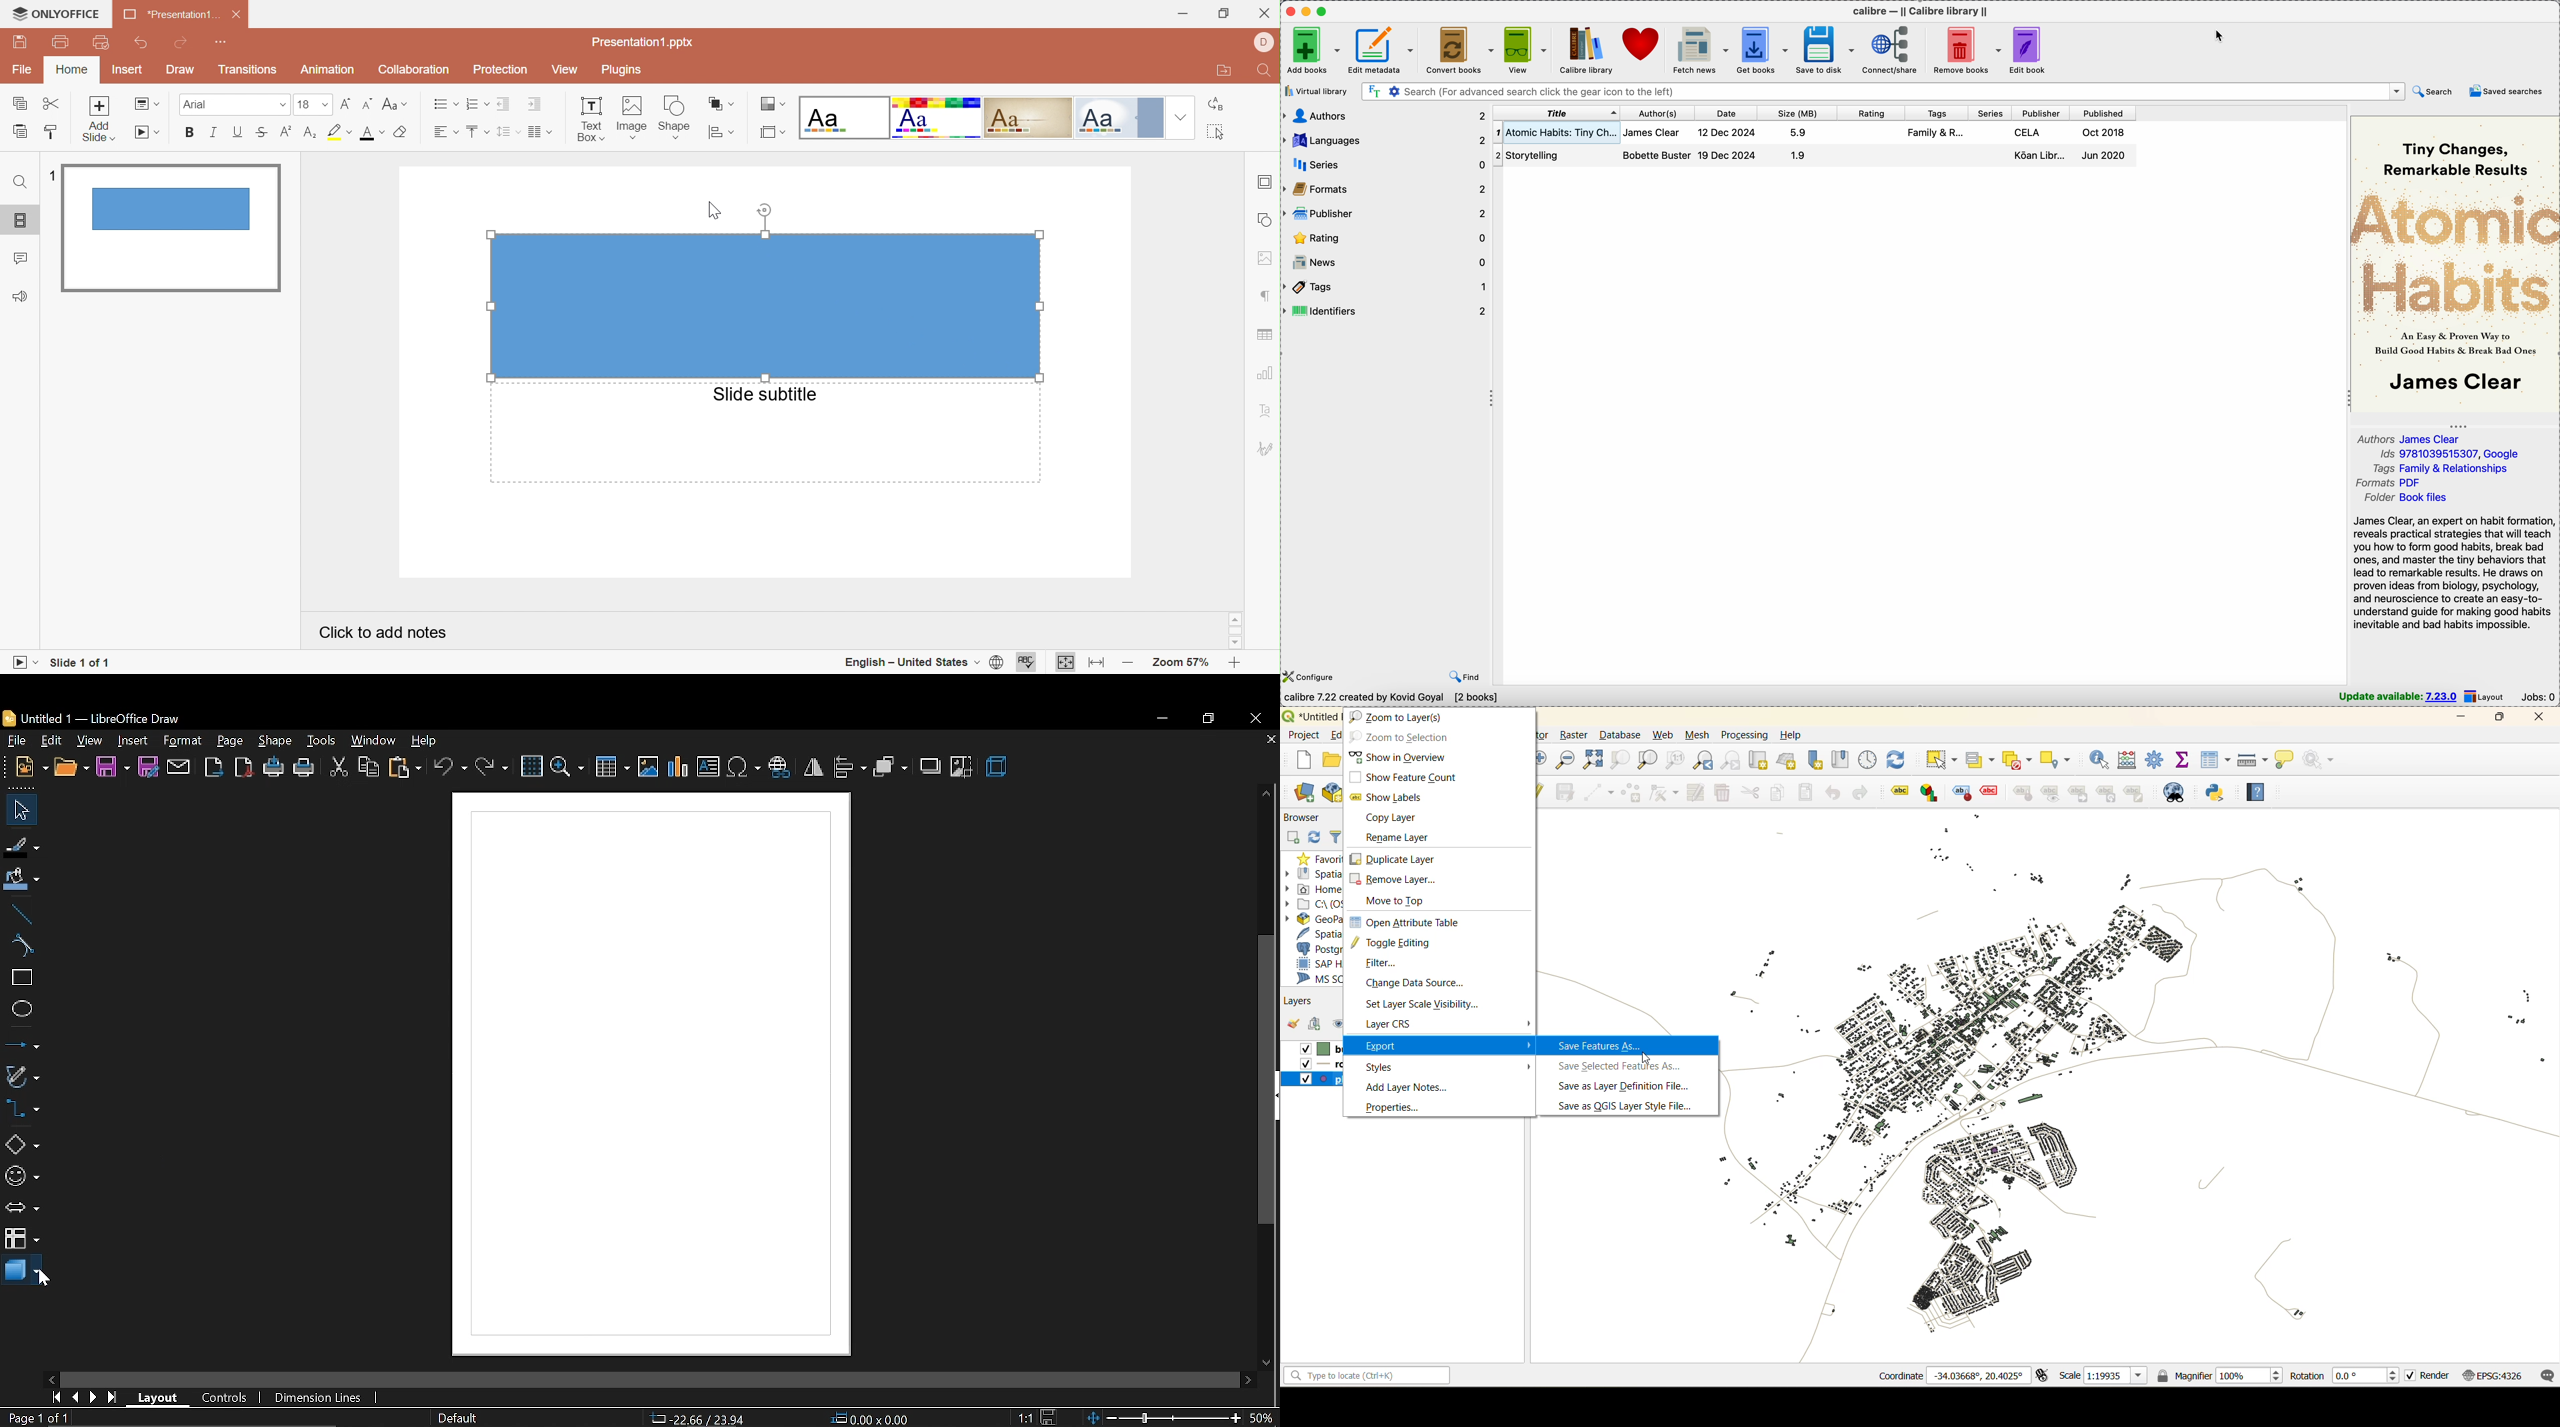 This screenshot has height=1428, width=2576. Describe the element at coordinates (491, 766) in the screenshot. I see `redo` at that location.